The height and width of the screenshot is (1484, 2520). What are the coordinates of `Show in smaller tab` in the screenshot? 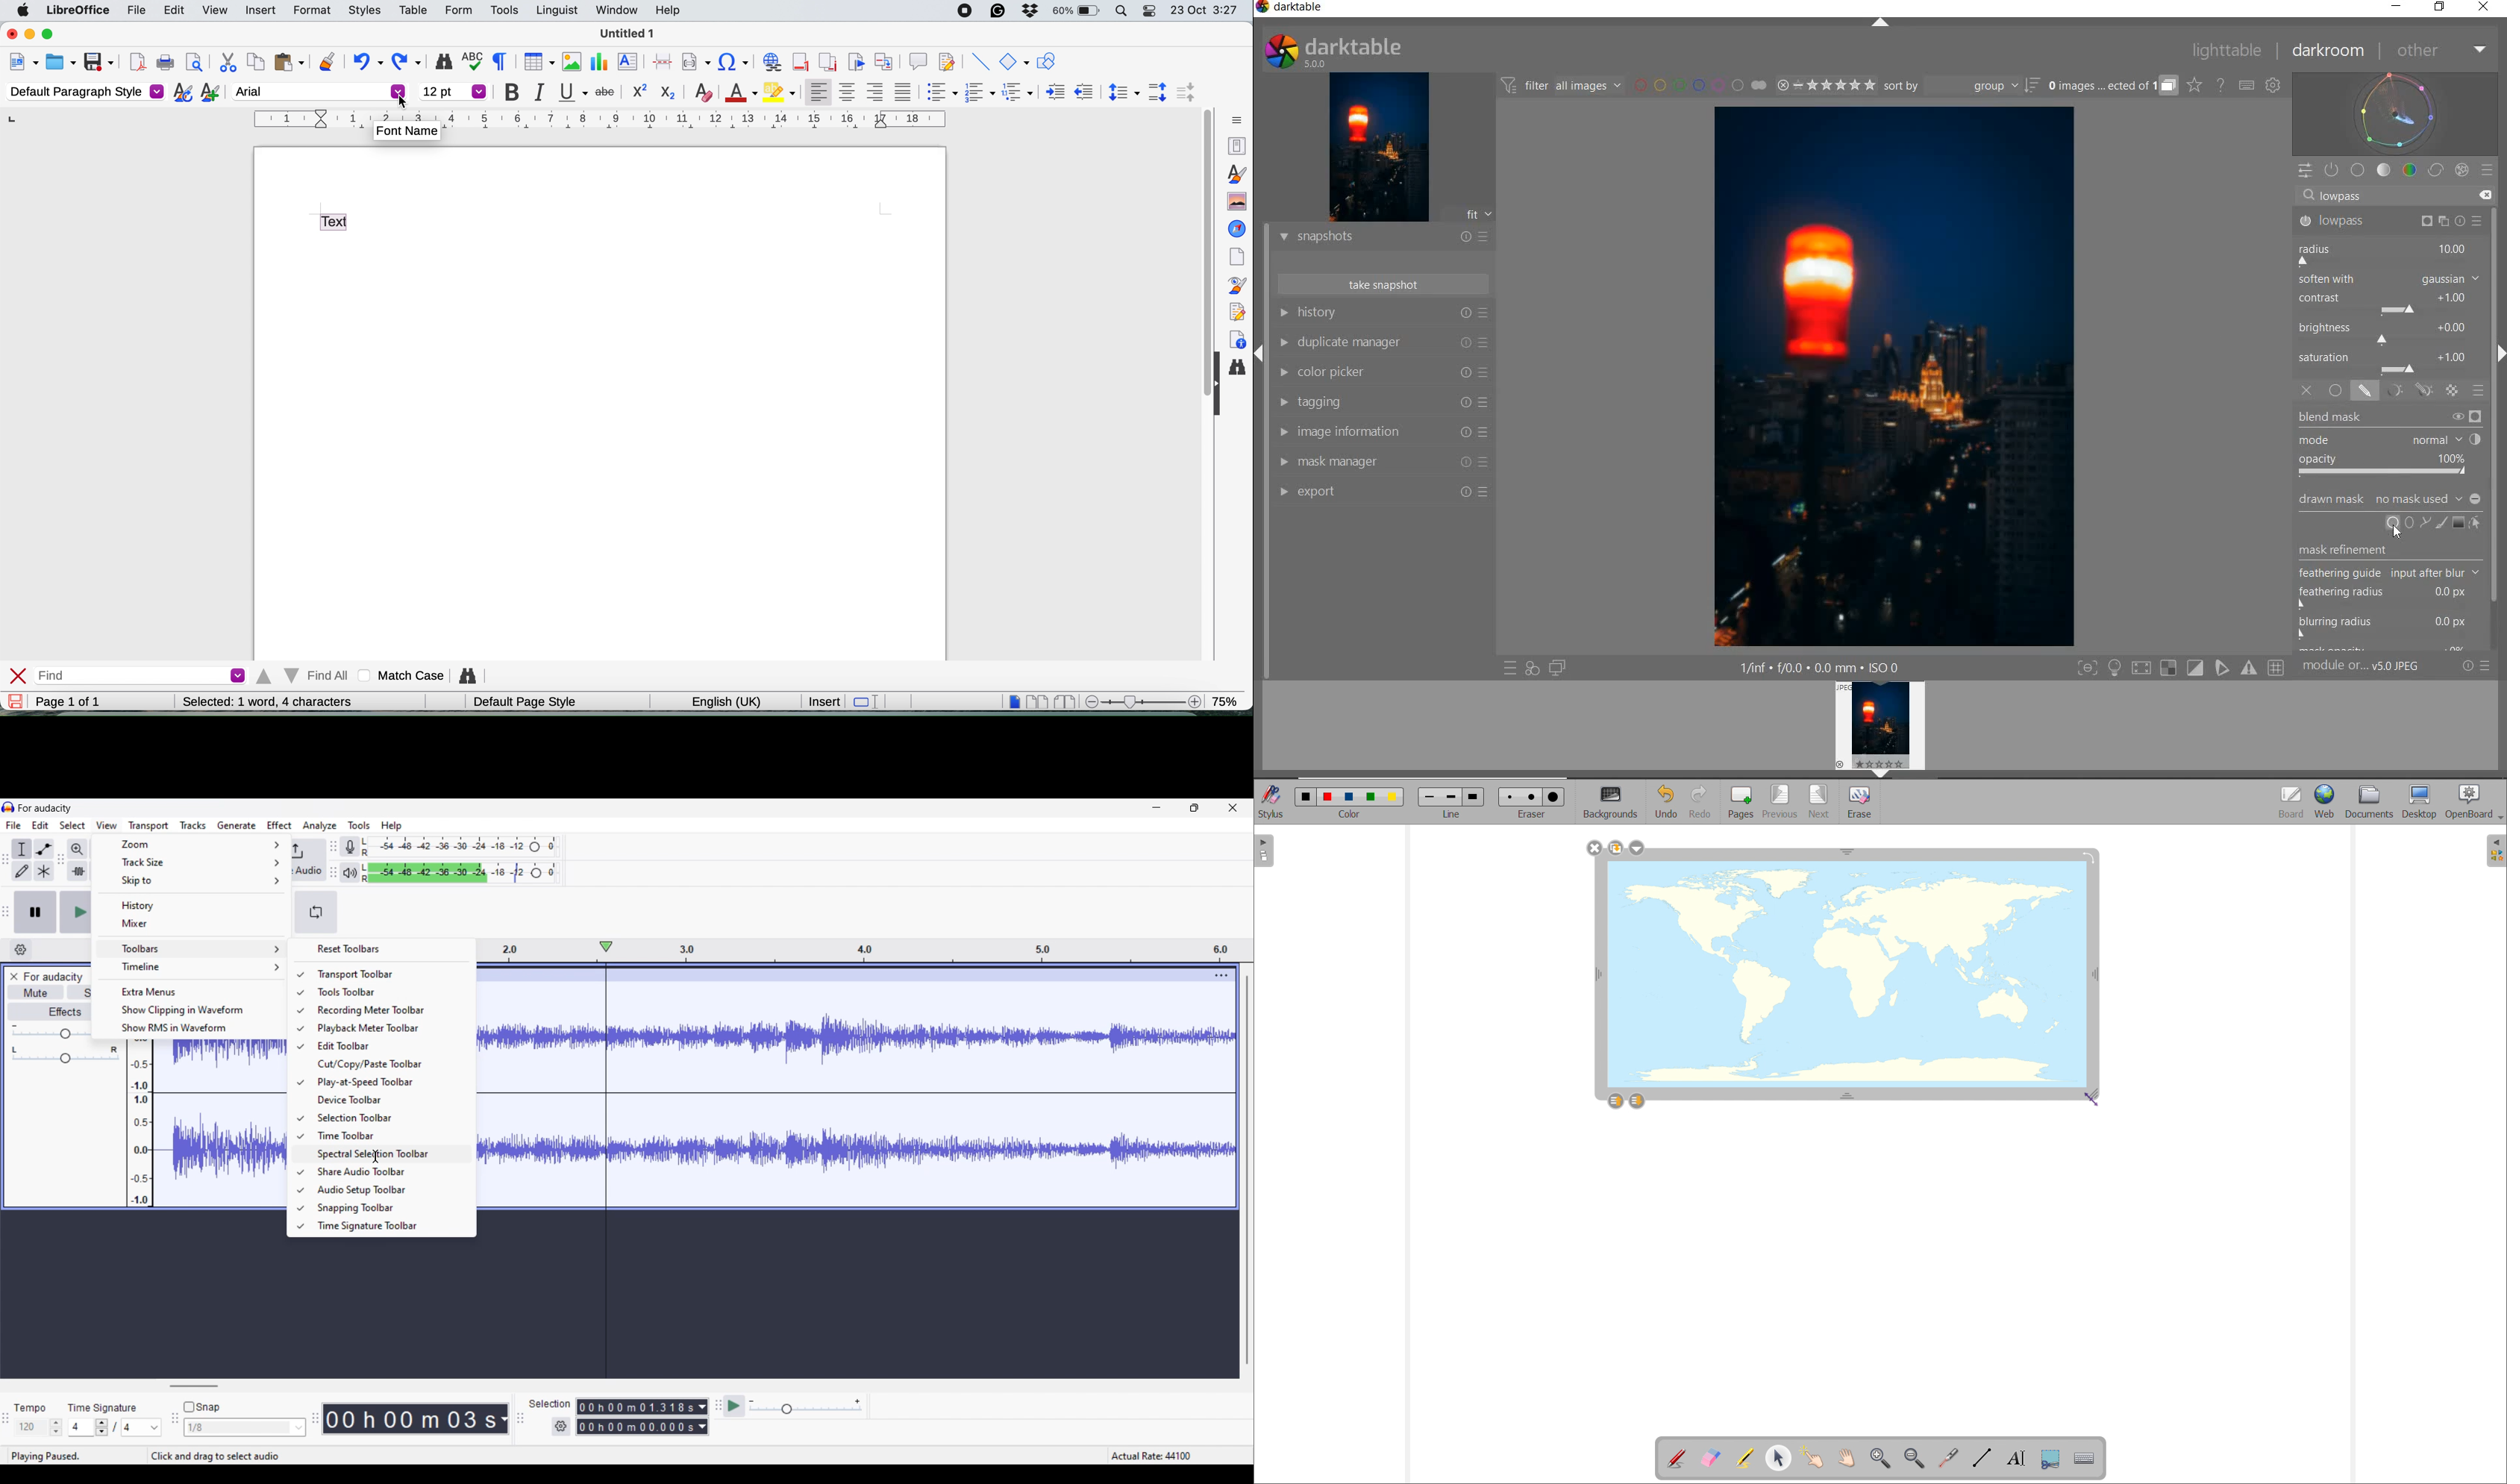 It's located at (1194, 808).